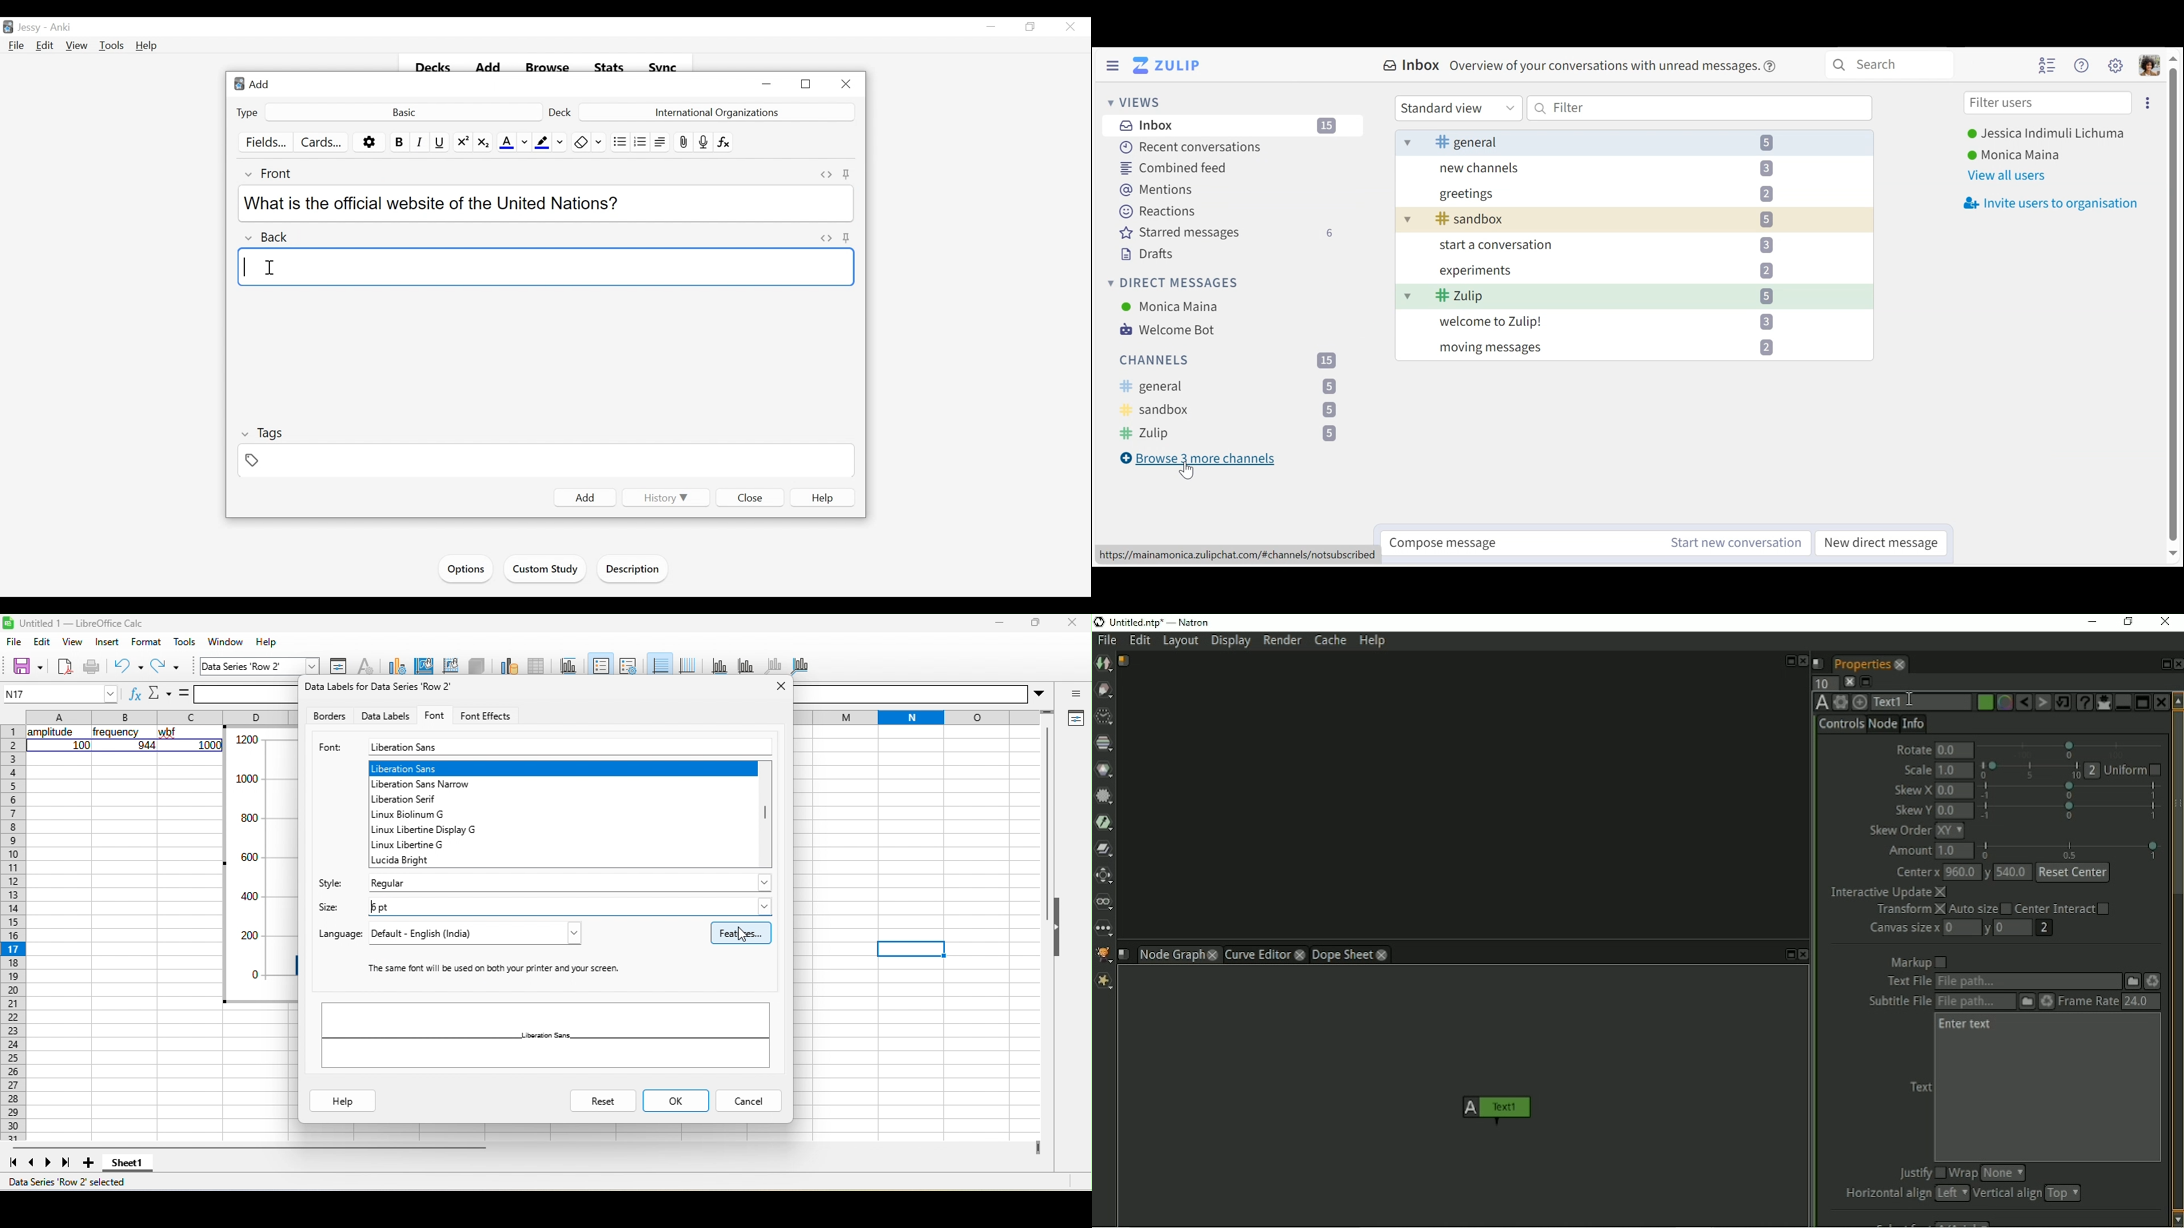 The height and width of the screenshot is (1232, 2184). What do you see at coordinates (768, 85) in the screenshot?
I see `minimize` at bounding box center [768, 85].